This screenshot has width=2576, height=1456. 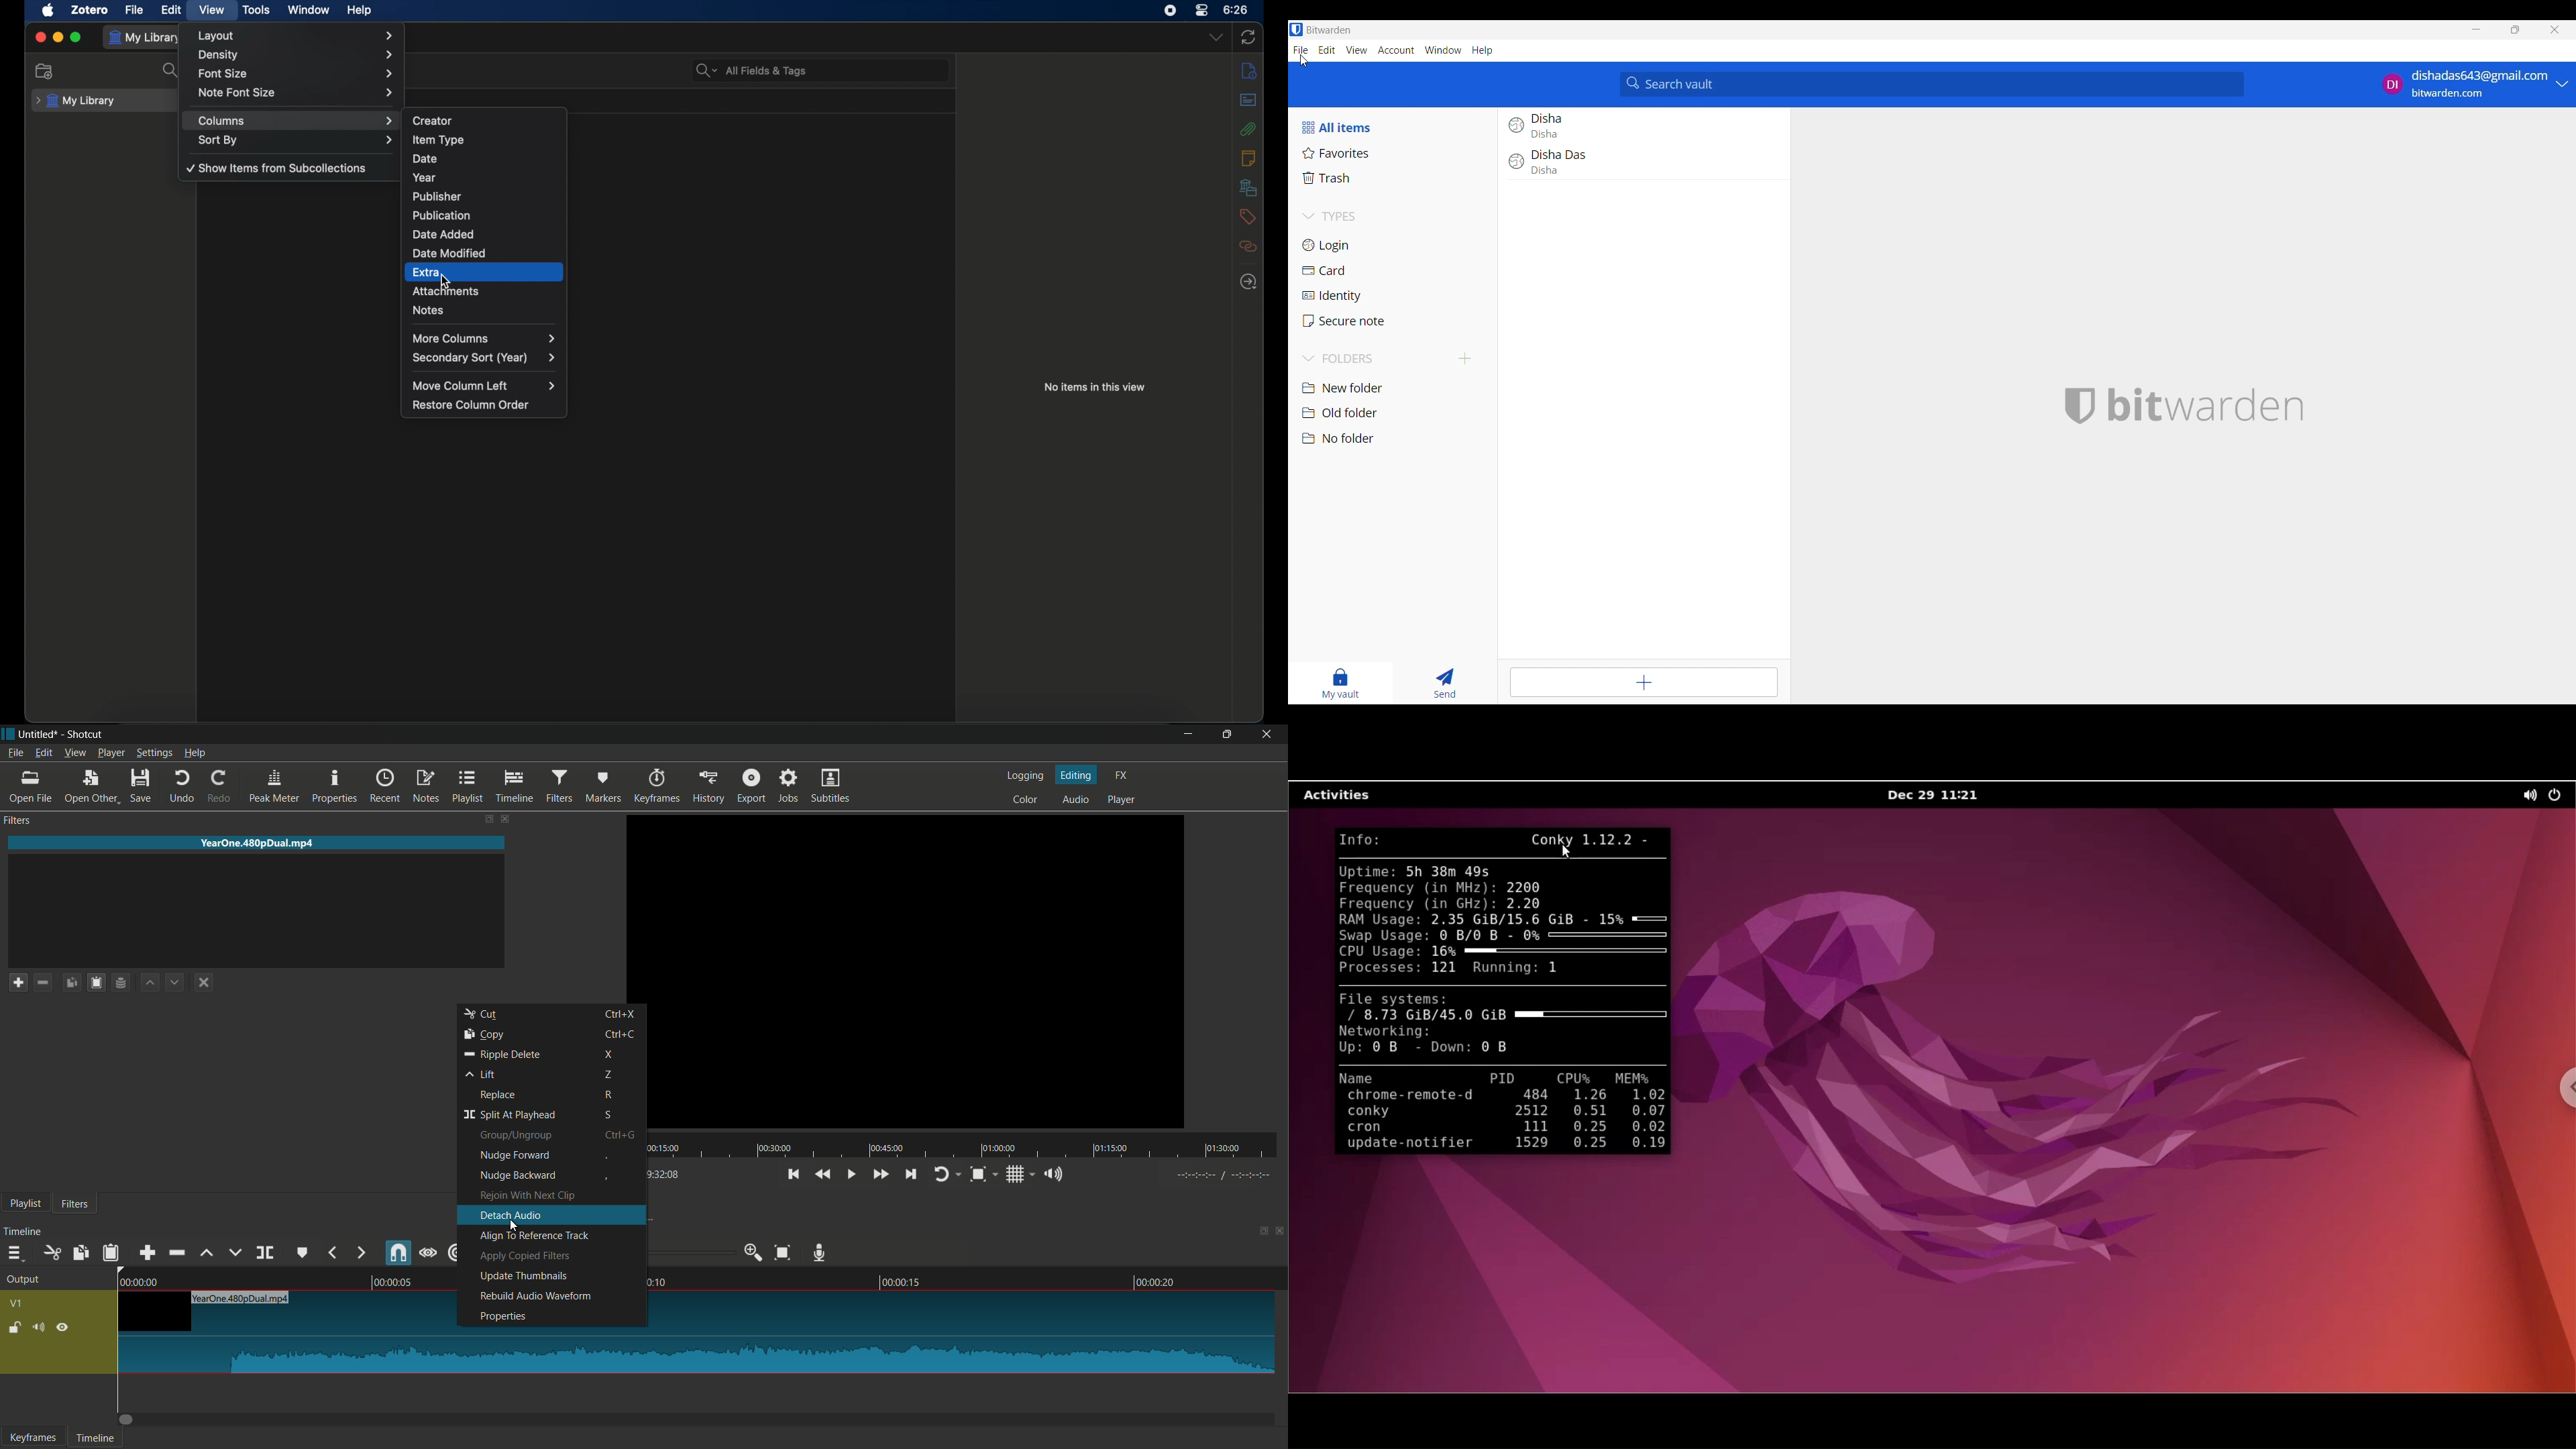 What do you see at coordinates (142, 787) in the screenshot?
I see `save` at bounding box center [142, 787].